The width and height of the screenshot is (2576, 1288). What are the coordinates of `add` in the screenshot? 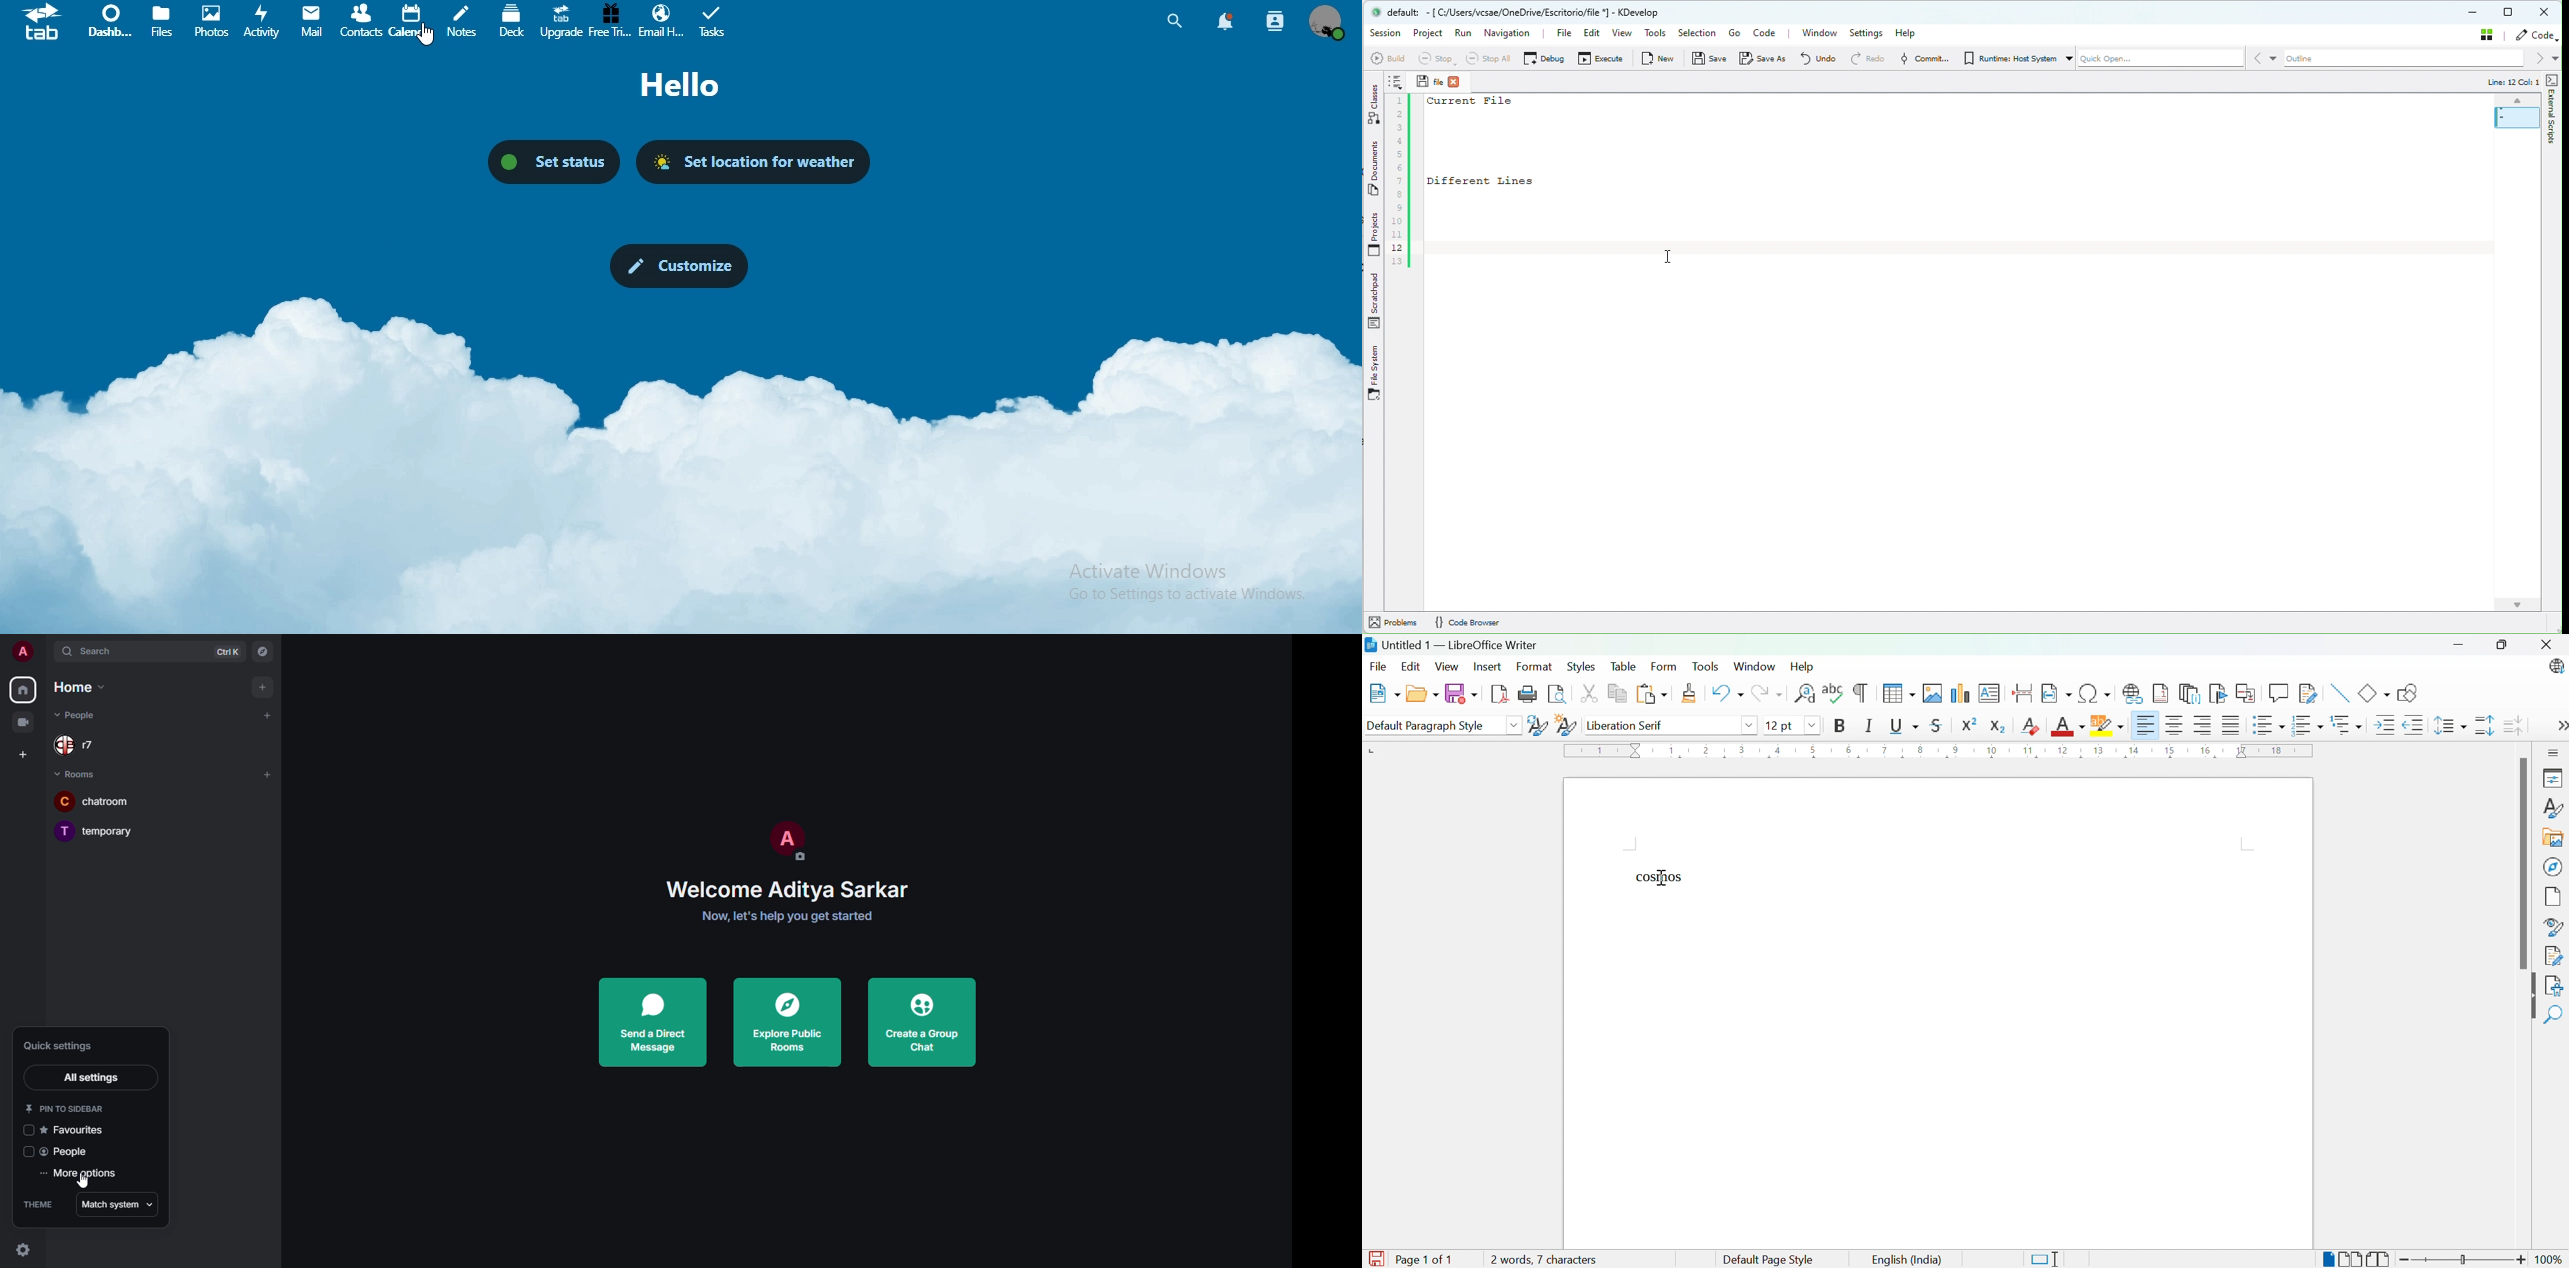 It's located at (269, 773).